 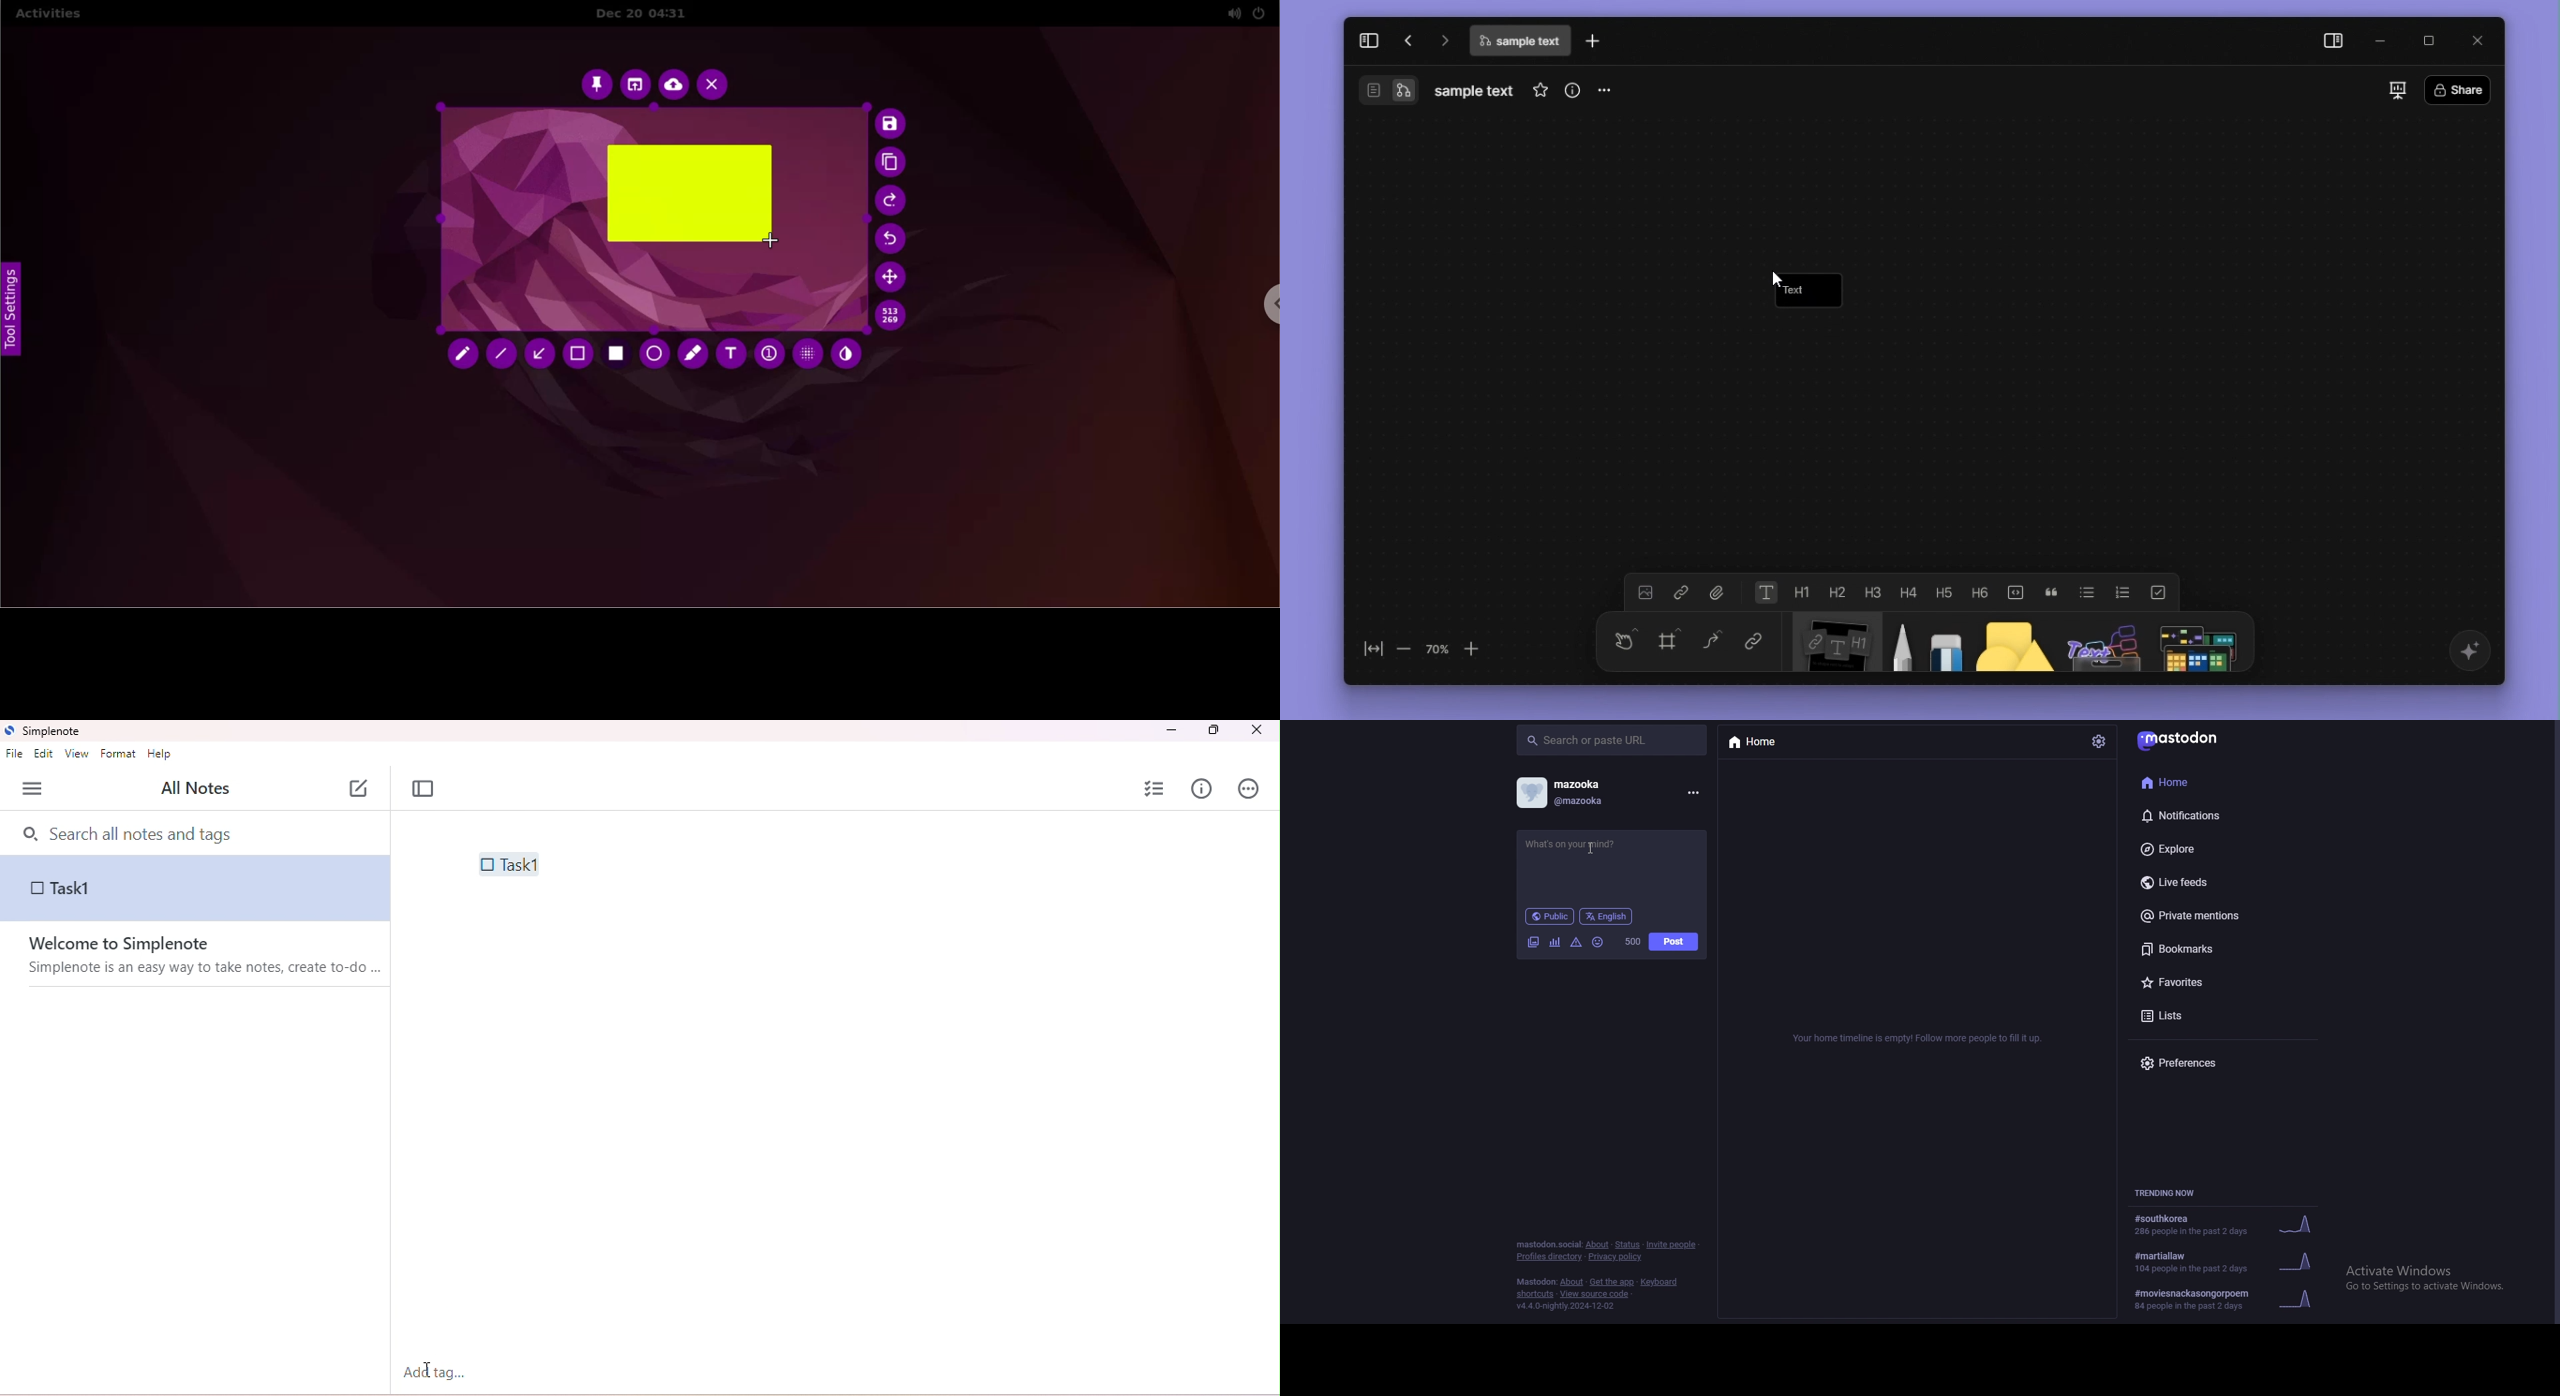 What do you see at coordinates (2214, 917) in the screenshot?
I see `private mentions` at bounding box center [2214, 917].